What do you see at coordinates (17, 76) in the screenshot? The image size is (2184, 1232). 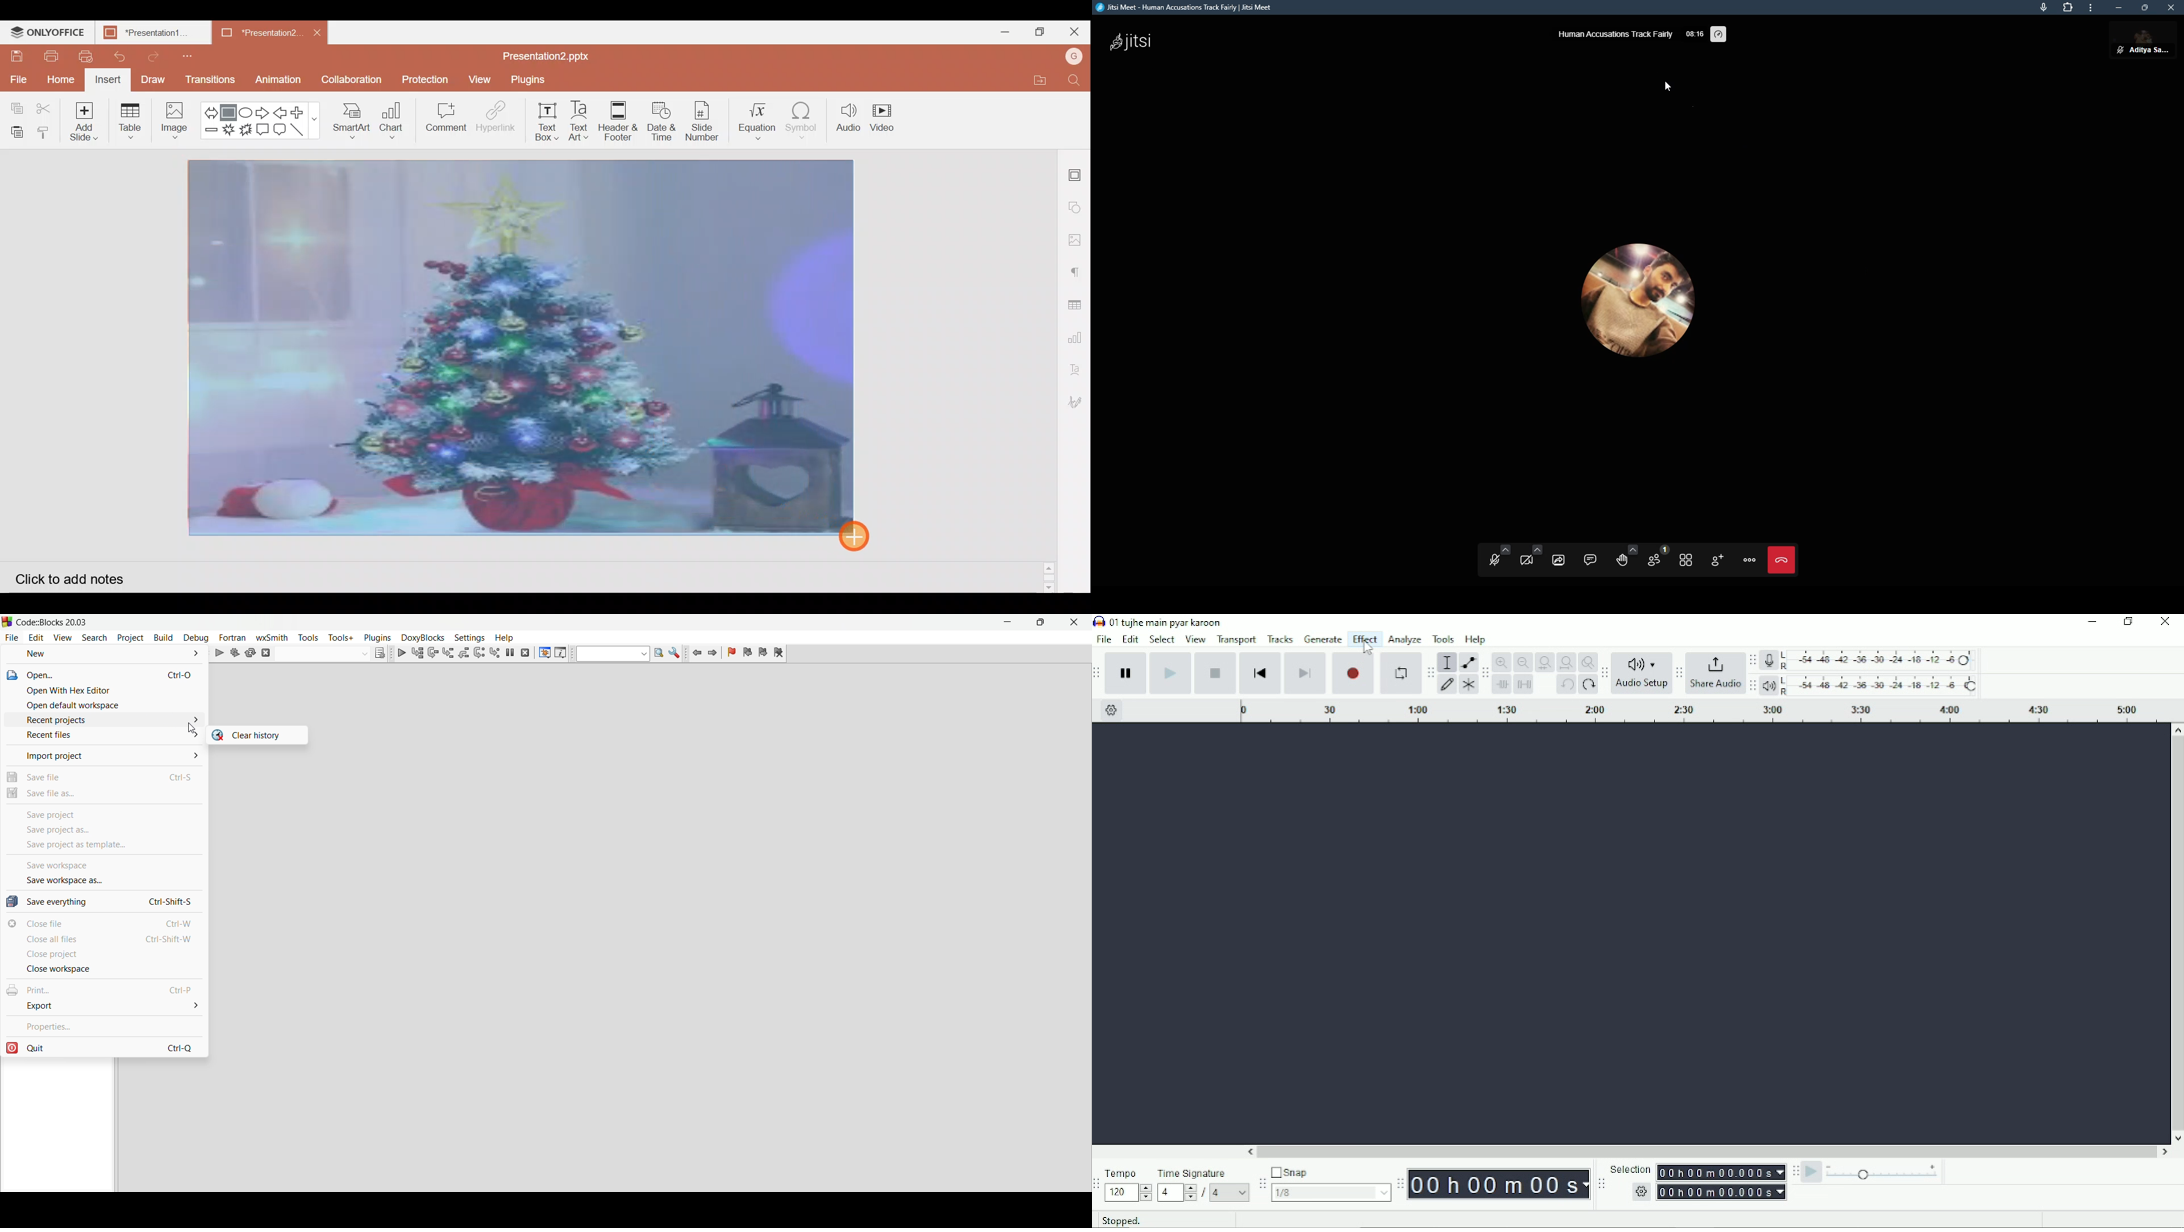 I see `File` at bounding box center [17, 76].